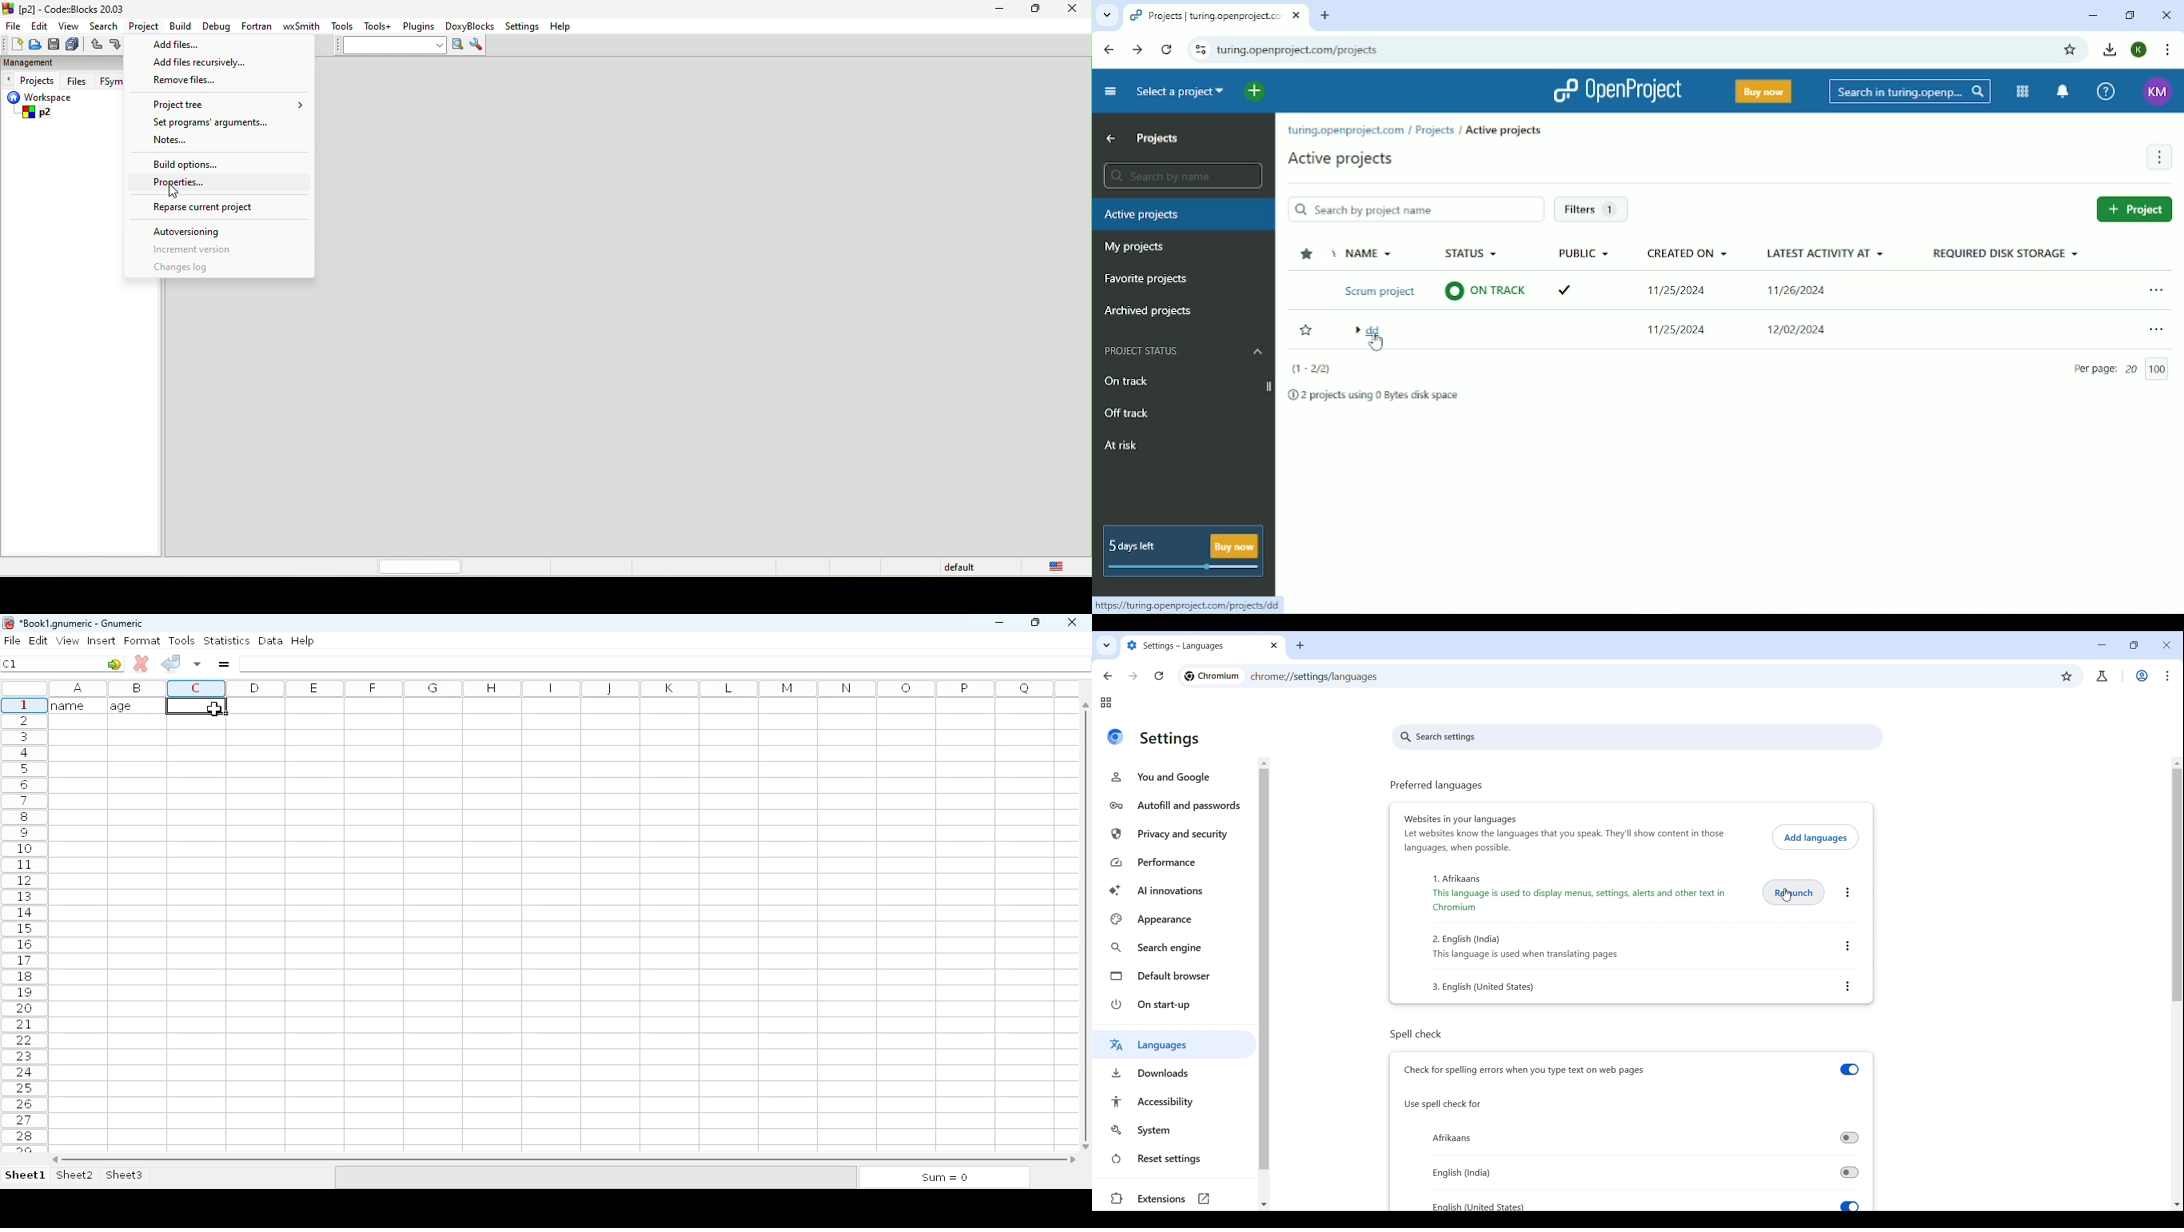  What do you see at coordinates (1617, 91) in the screenshot?
I see `OpenProject` at bounding box center [1617, 91].